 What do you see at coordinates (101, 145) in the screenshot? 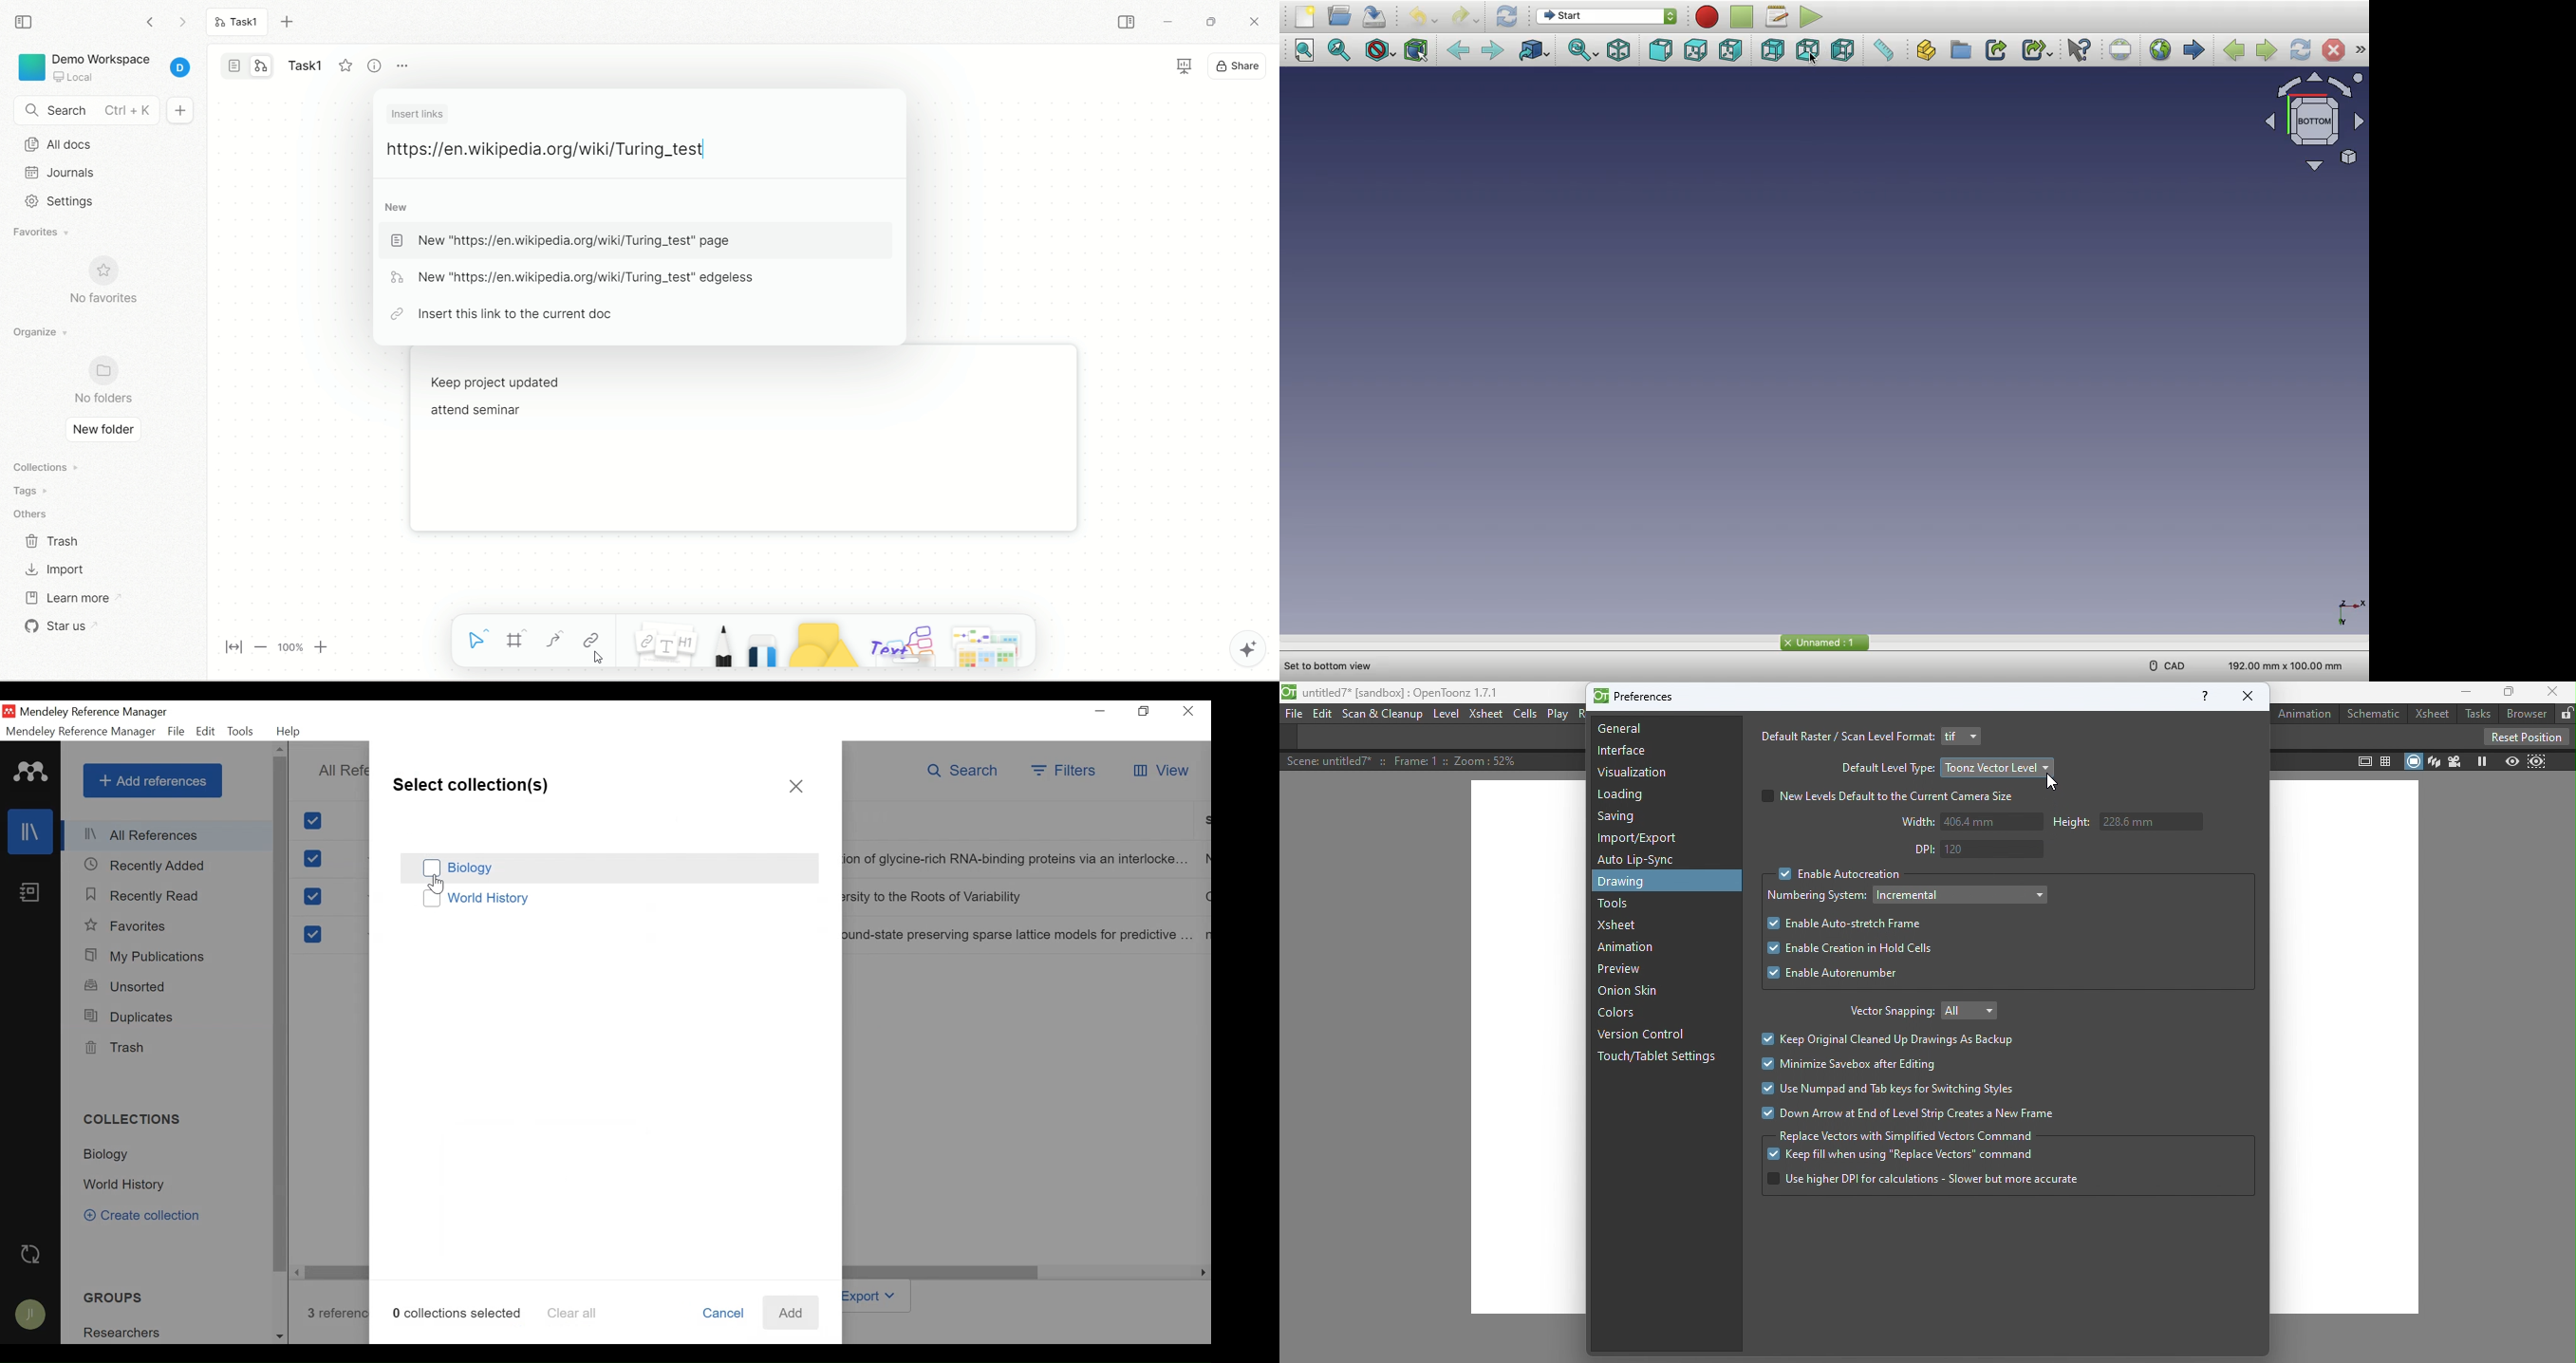
I see `all docs` at bounding box center [101, 145].